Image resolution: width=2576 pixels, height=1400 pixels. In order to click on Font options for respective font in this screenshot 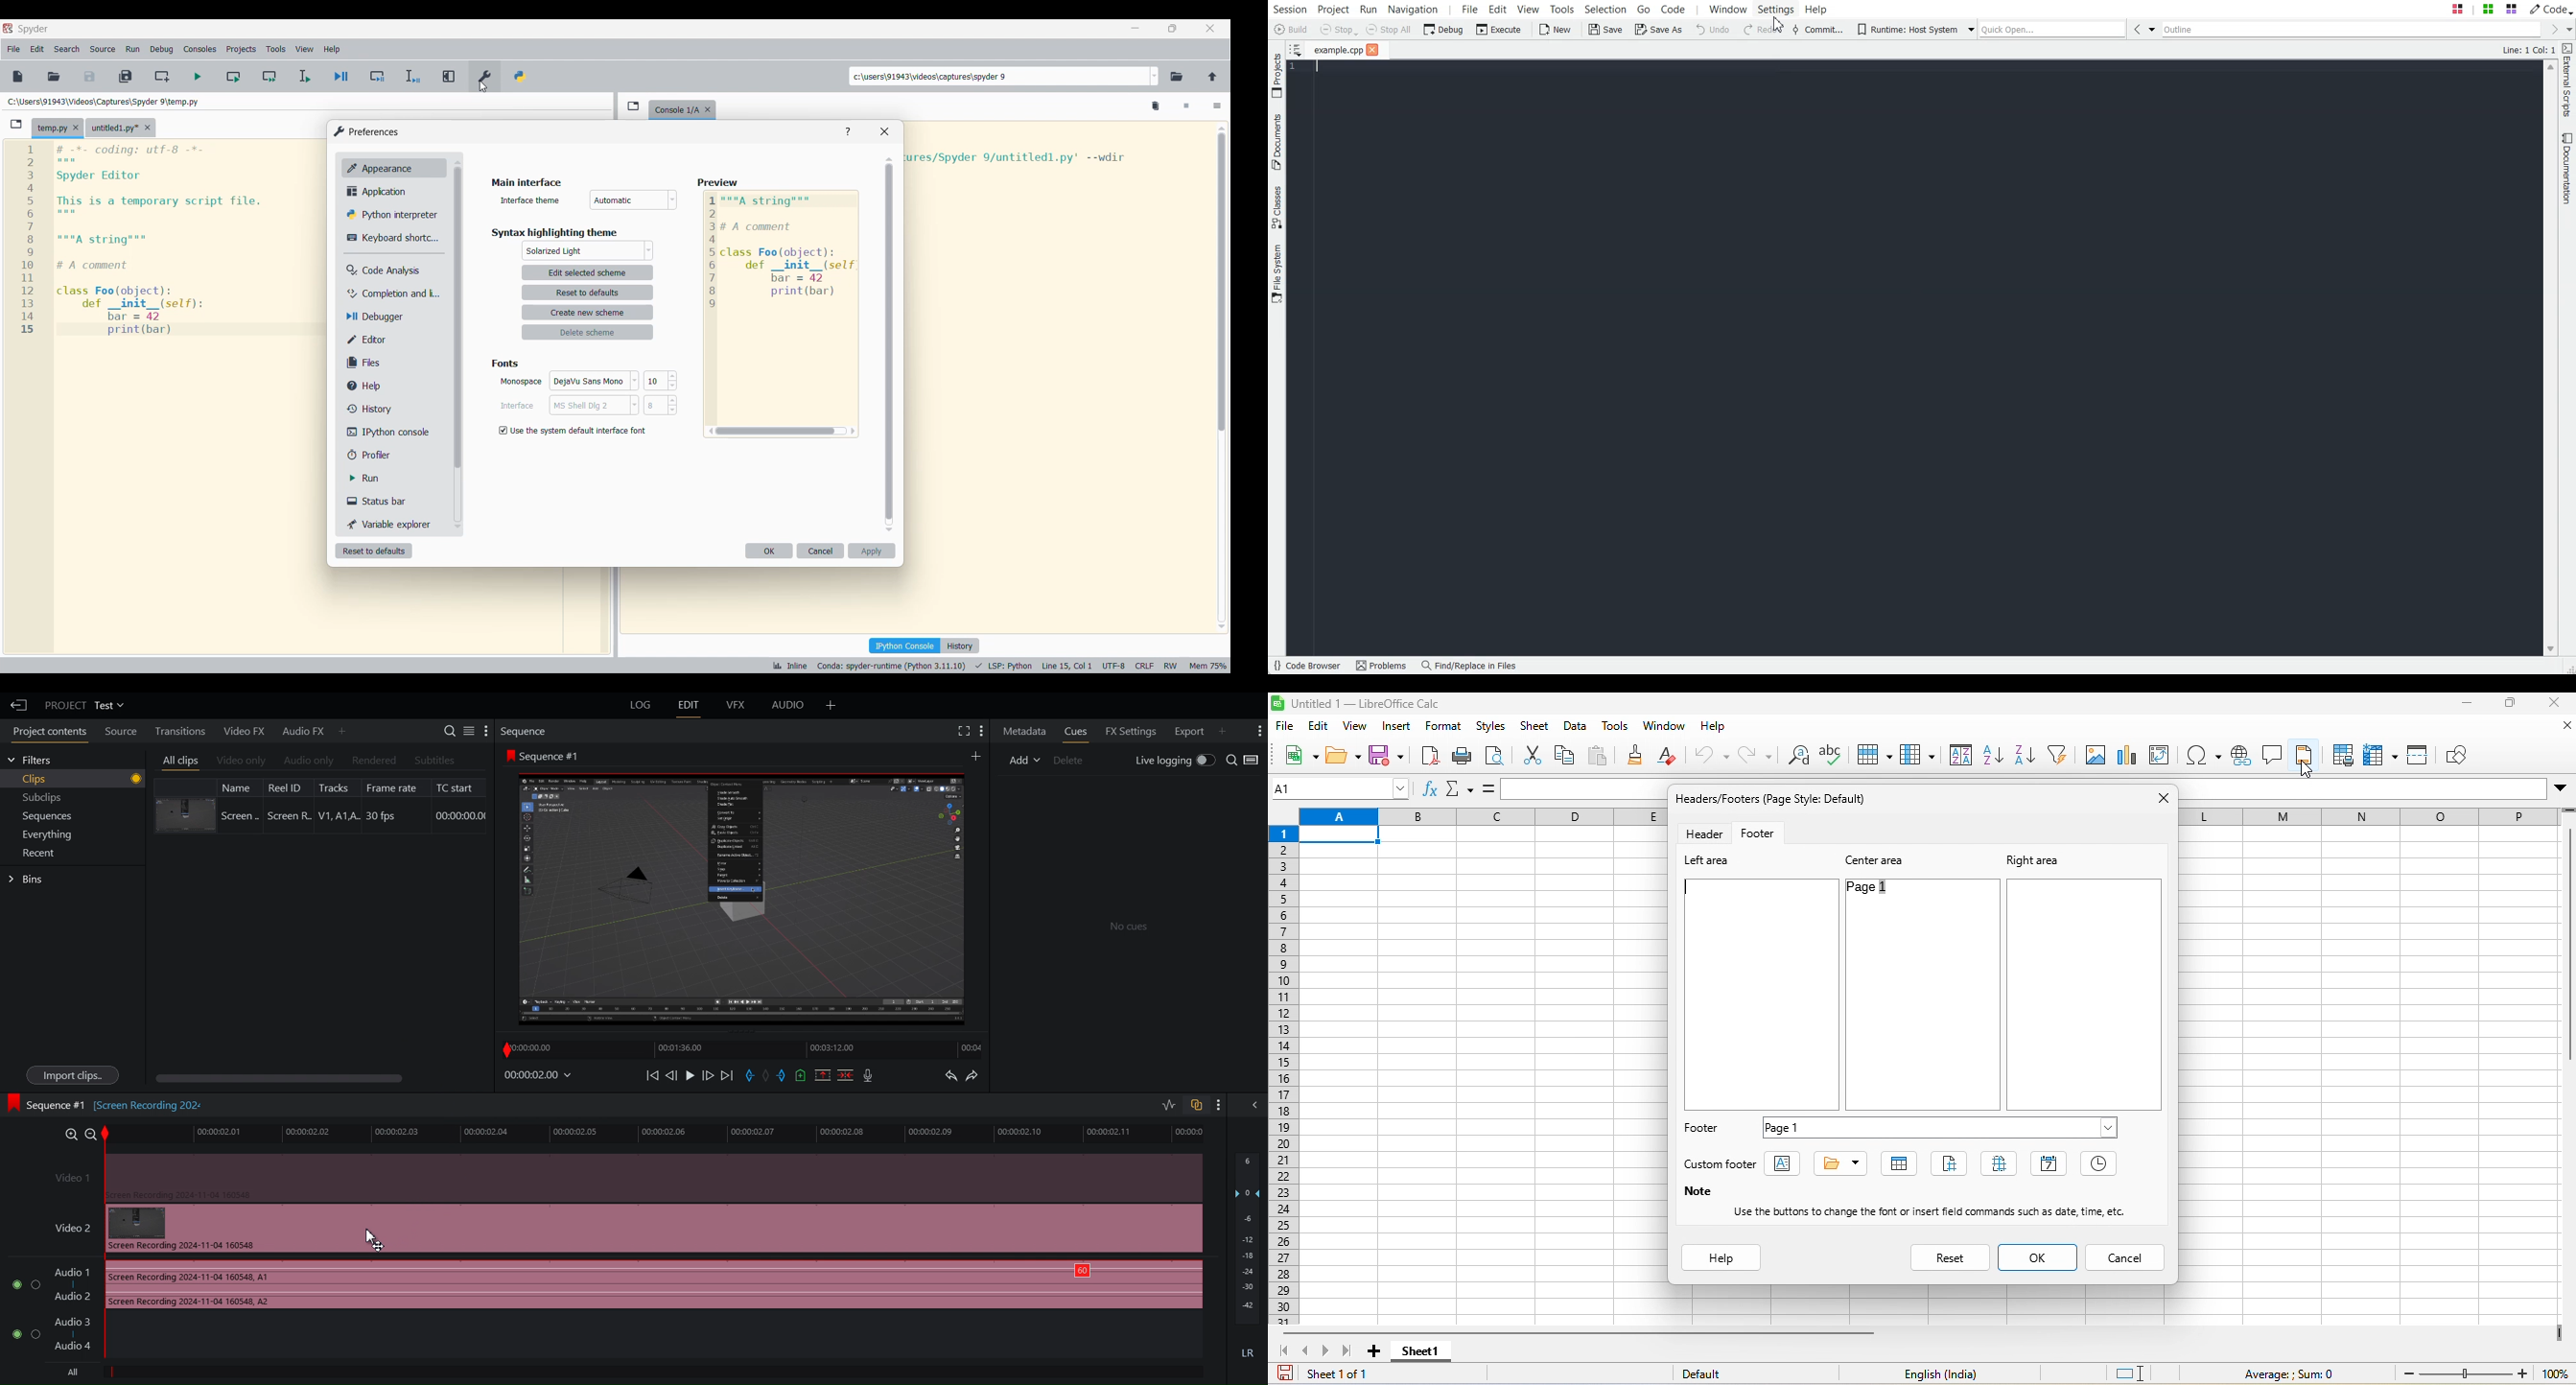, I will do `click(595, 393)`.